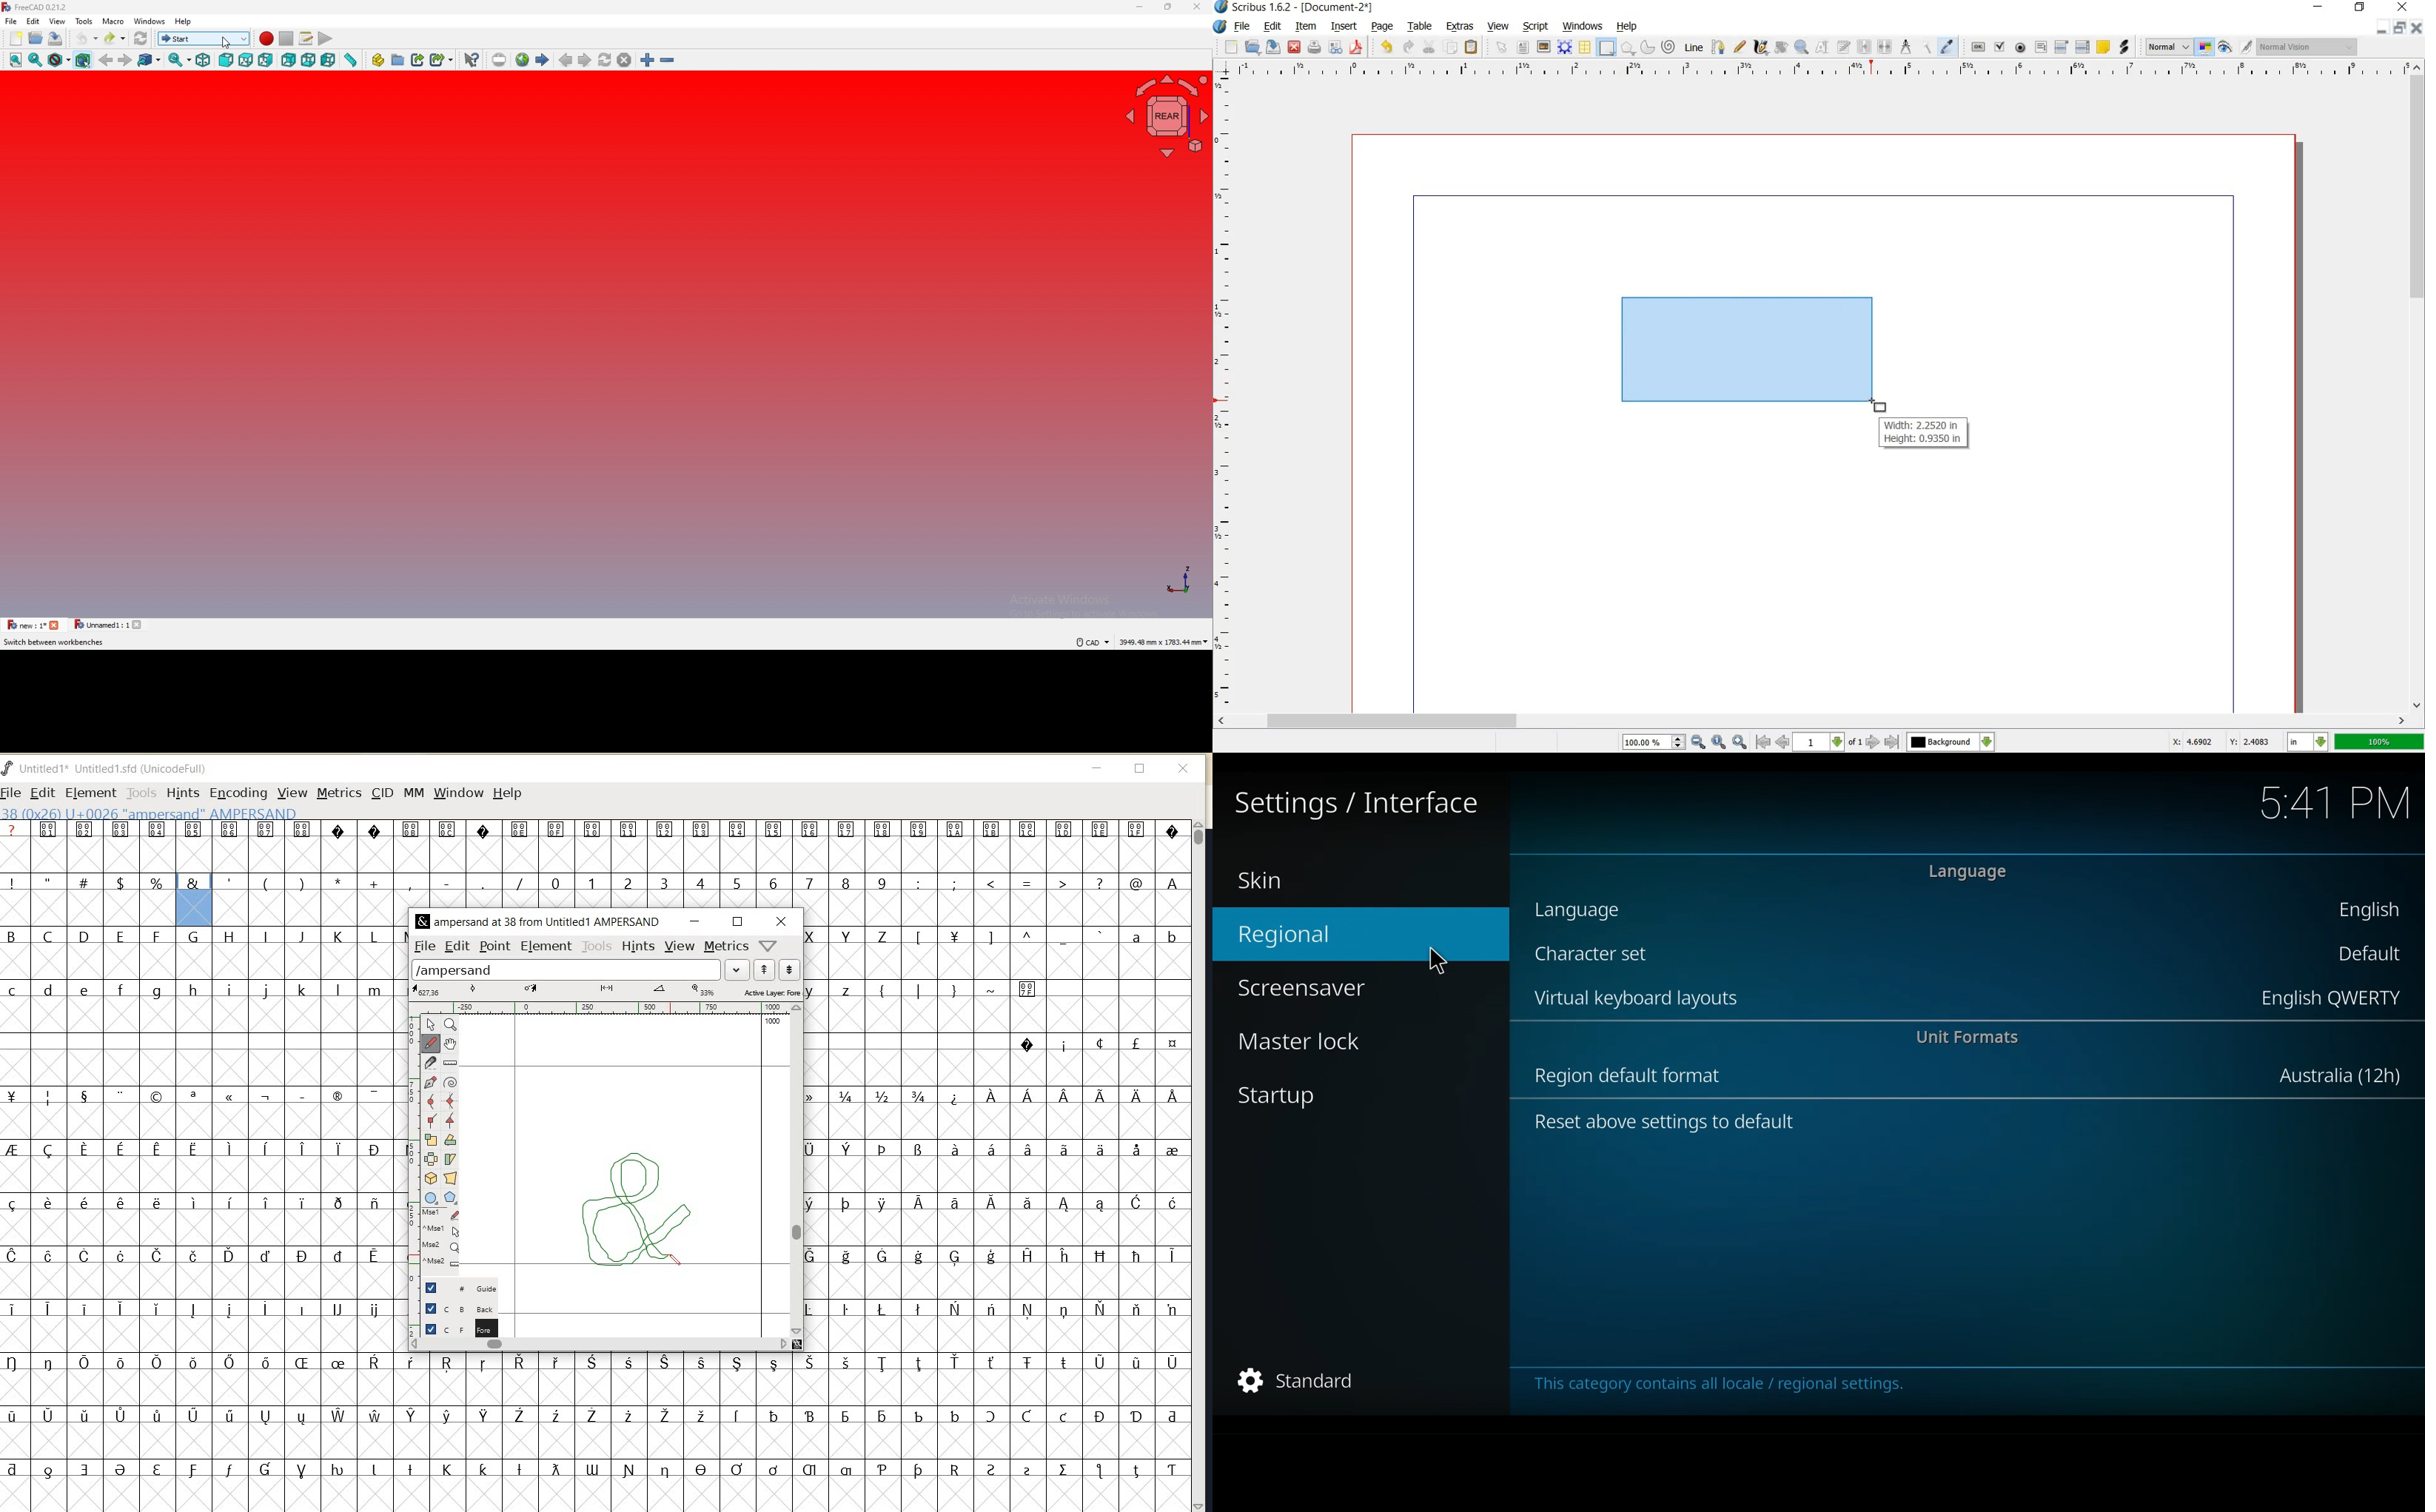 This screenshot has height=1512, width=2436. What do you see at coordinates (1740, 743) in the screenshot?
I see `zoom in` at bounding box center [1740, 743].